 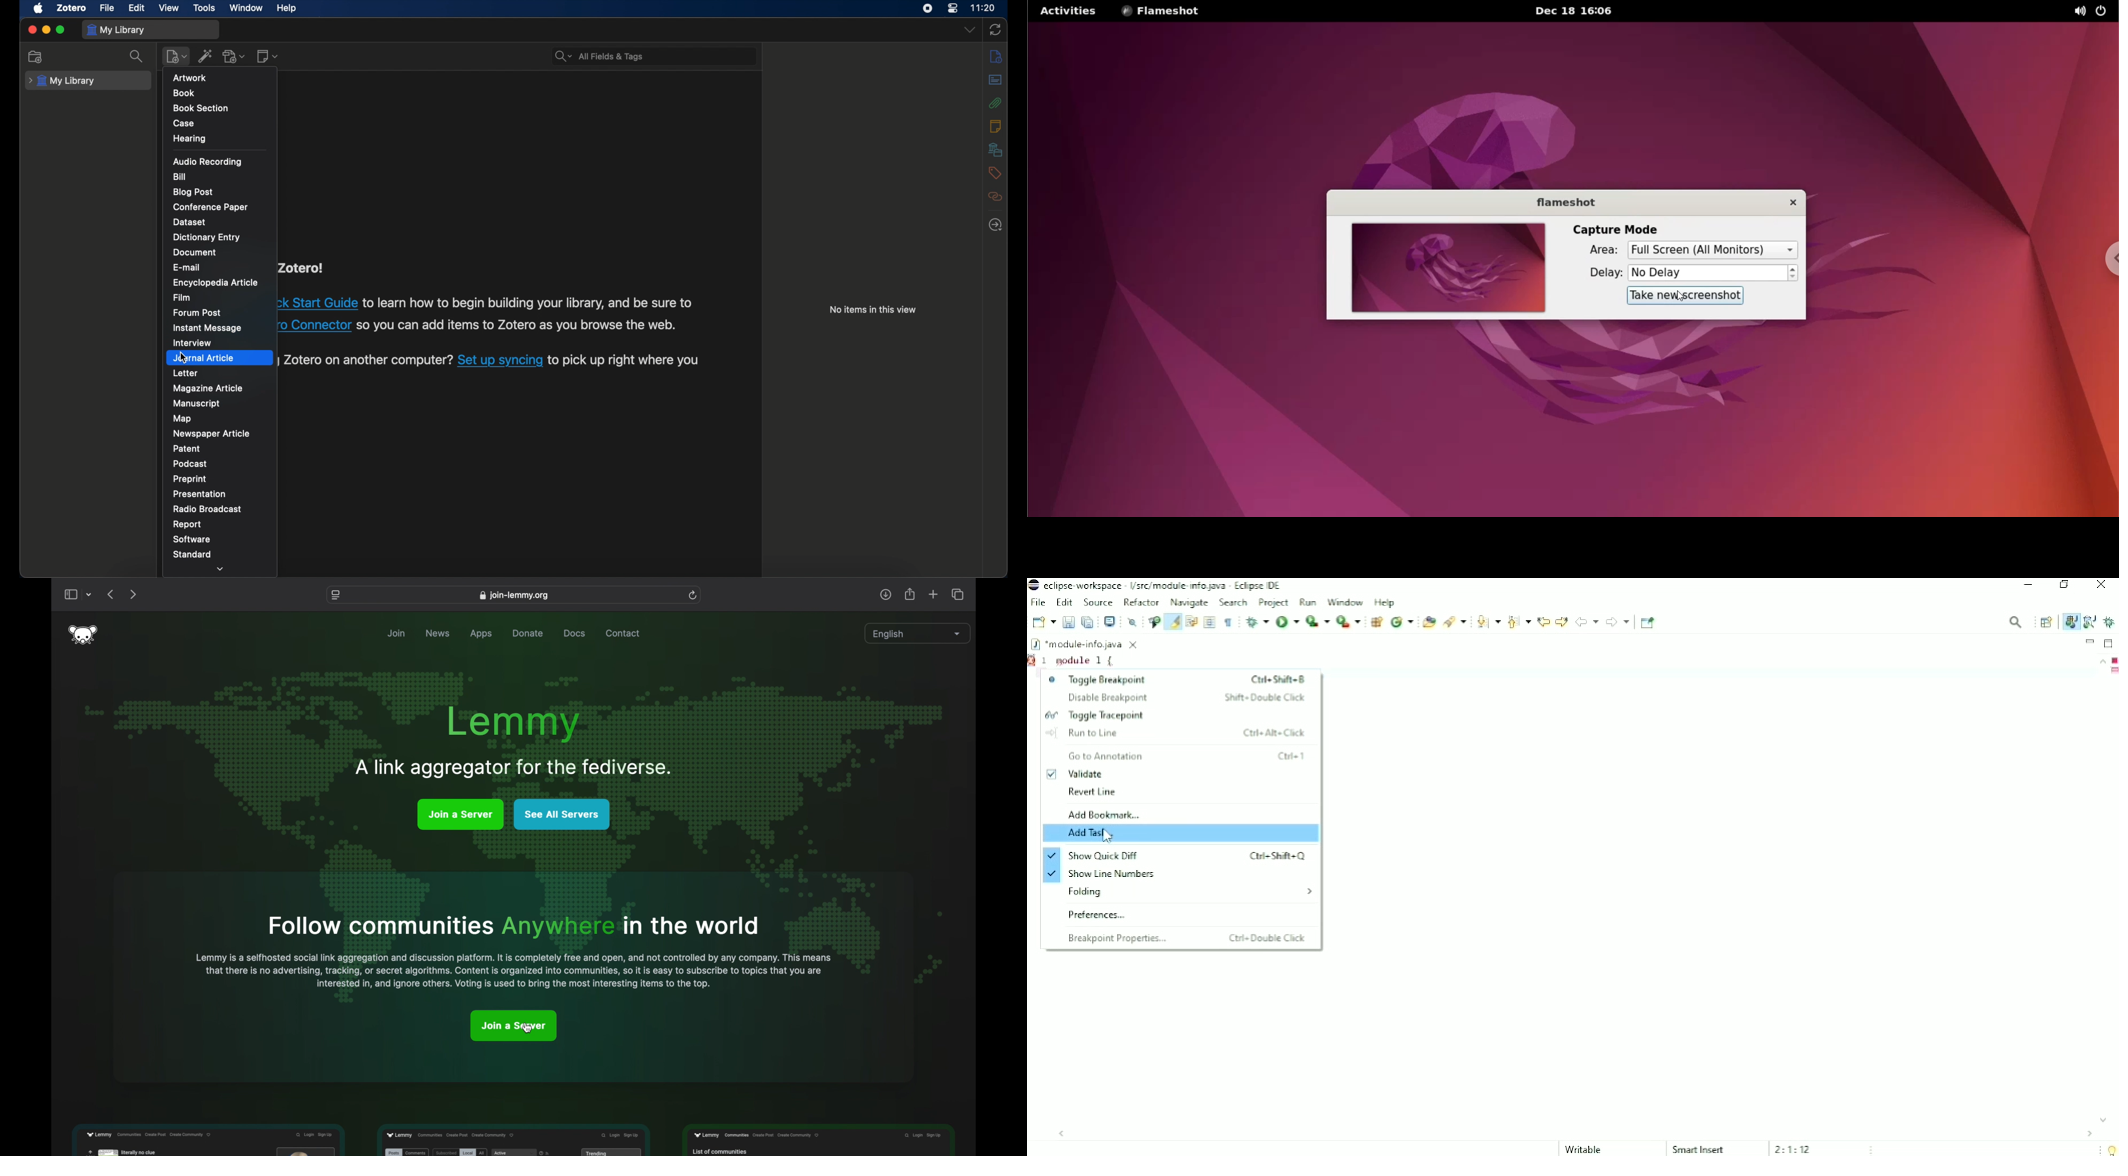 I want to click on sync, so click(x=996, y=29).